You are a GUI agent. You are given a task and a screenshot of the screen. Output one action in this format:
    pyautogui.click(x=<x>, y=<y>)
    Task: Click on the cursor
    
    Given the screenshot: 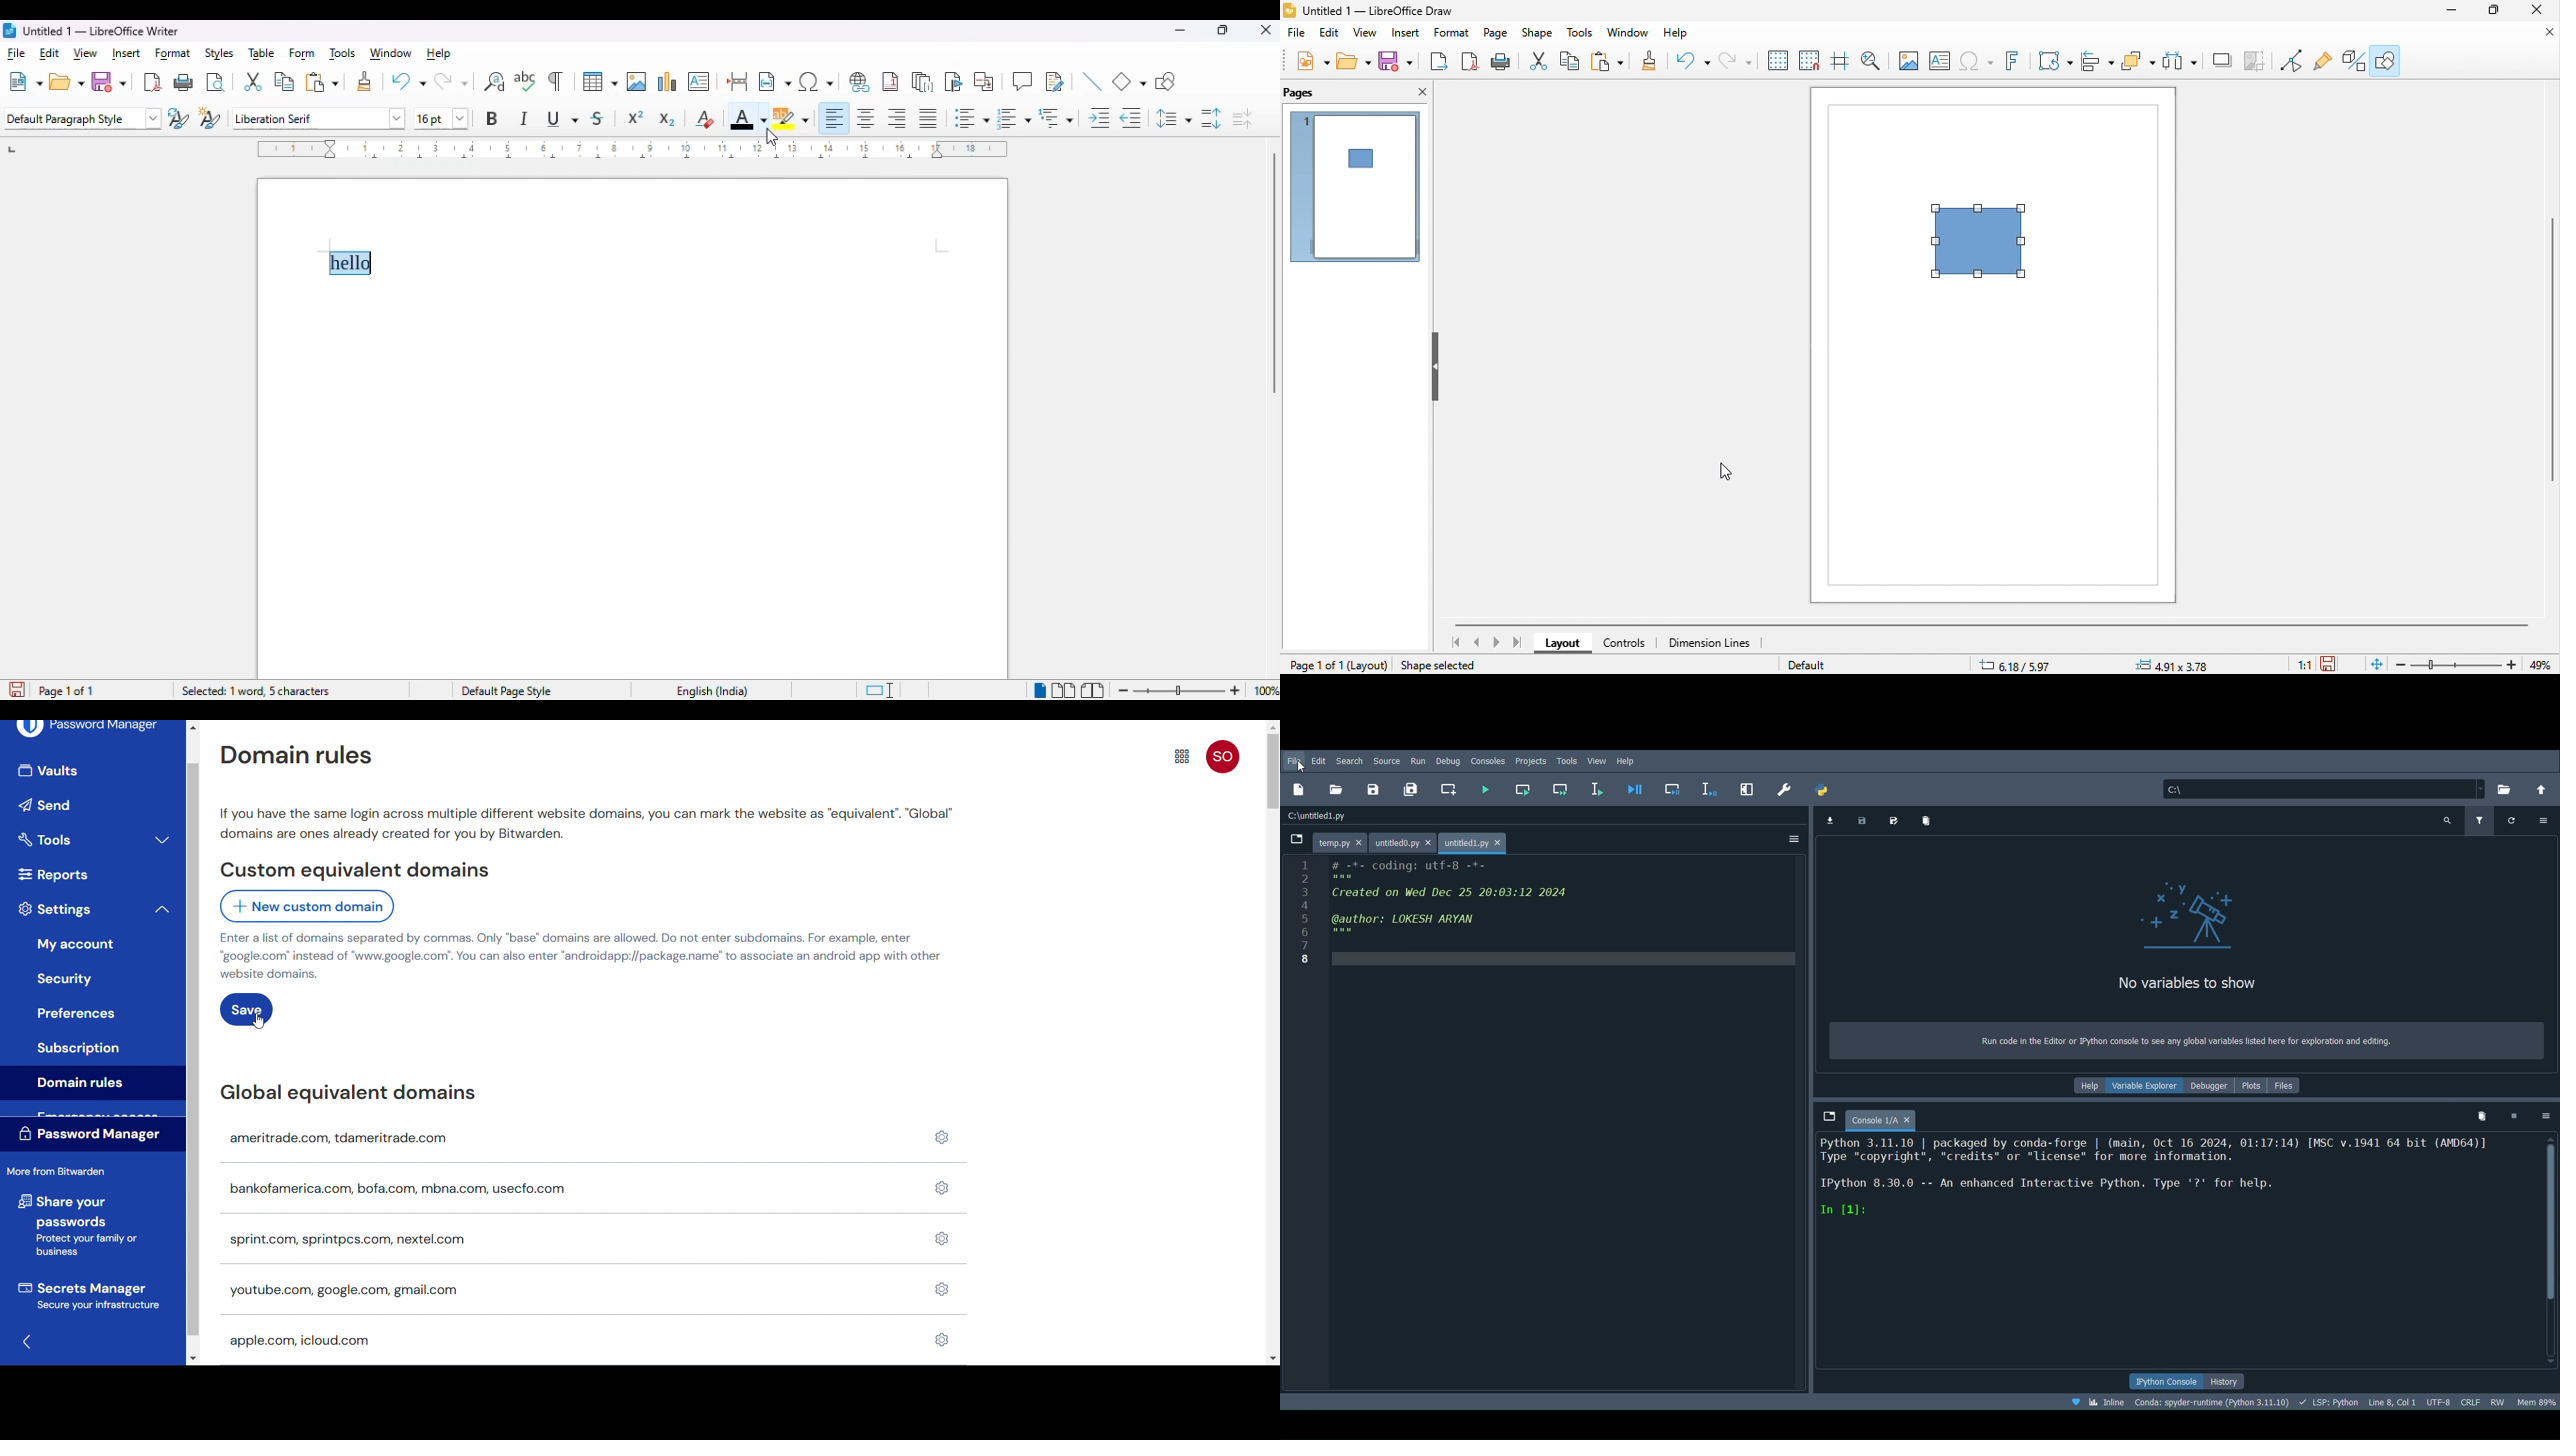 What is the action you would take?
    pyautogui.click(x=1724, y=471)
    